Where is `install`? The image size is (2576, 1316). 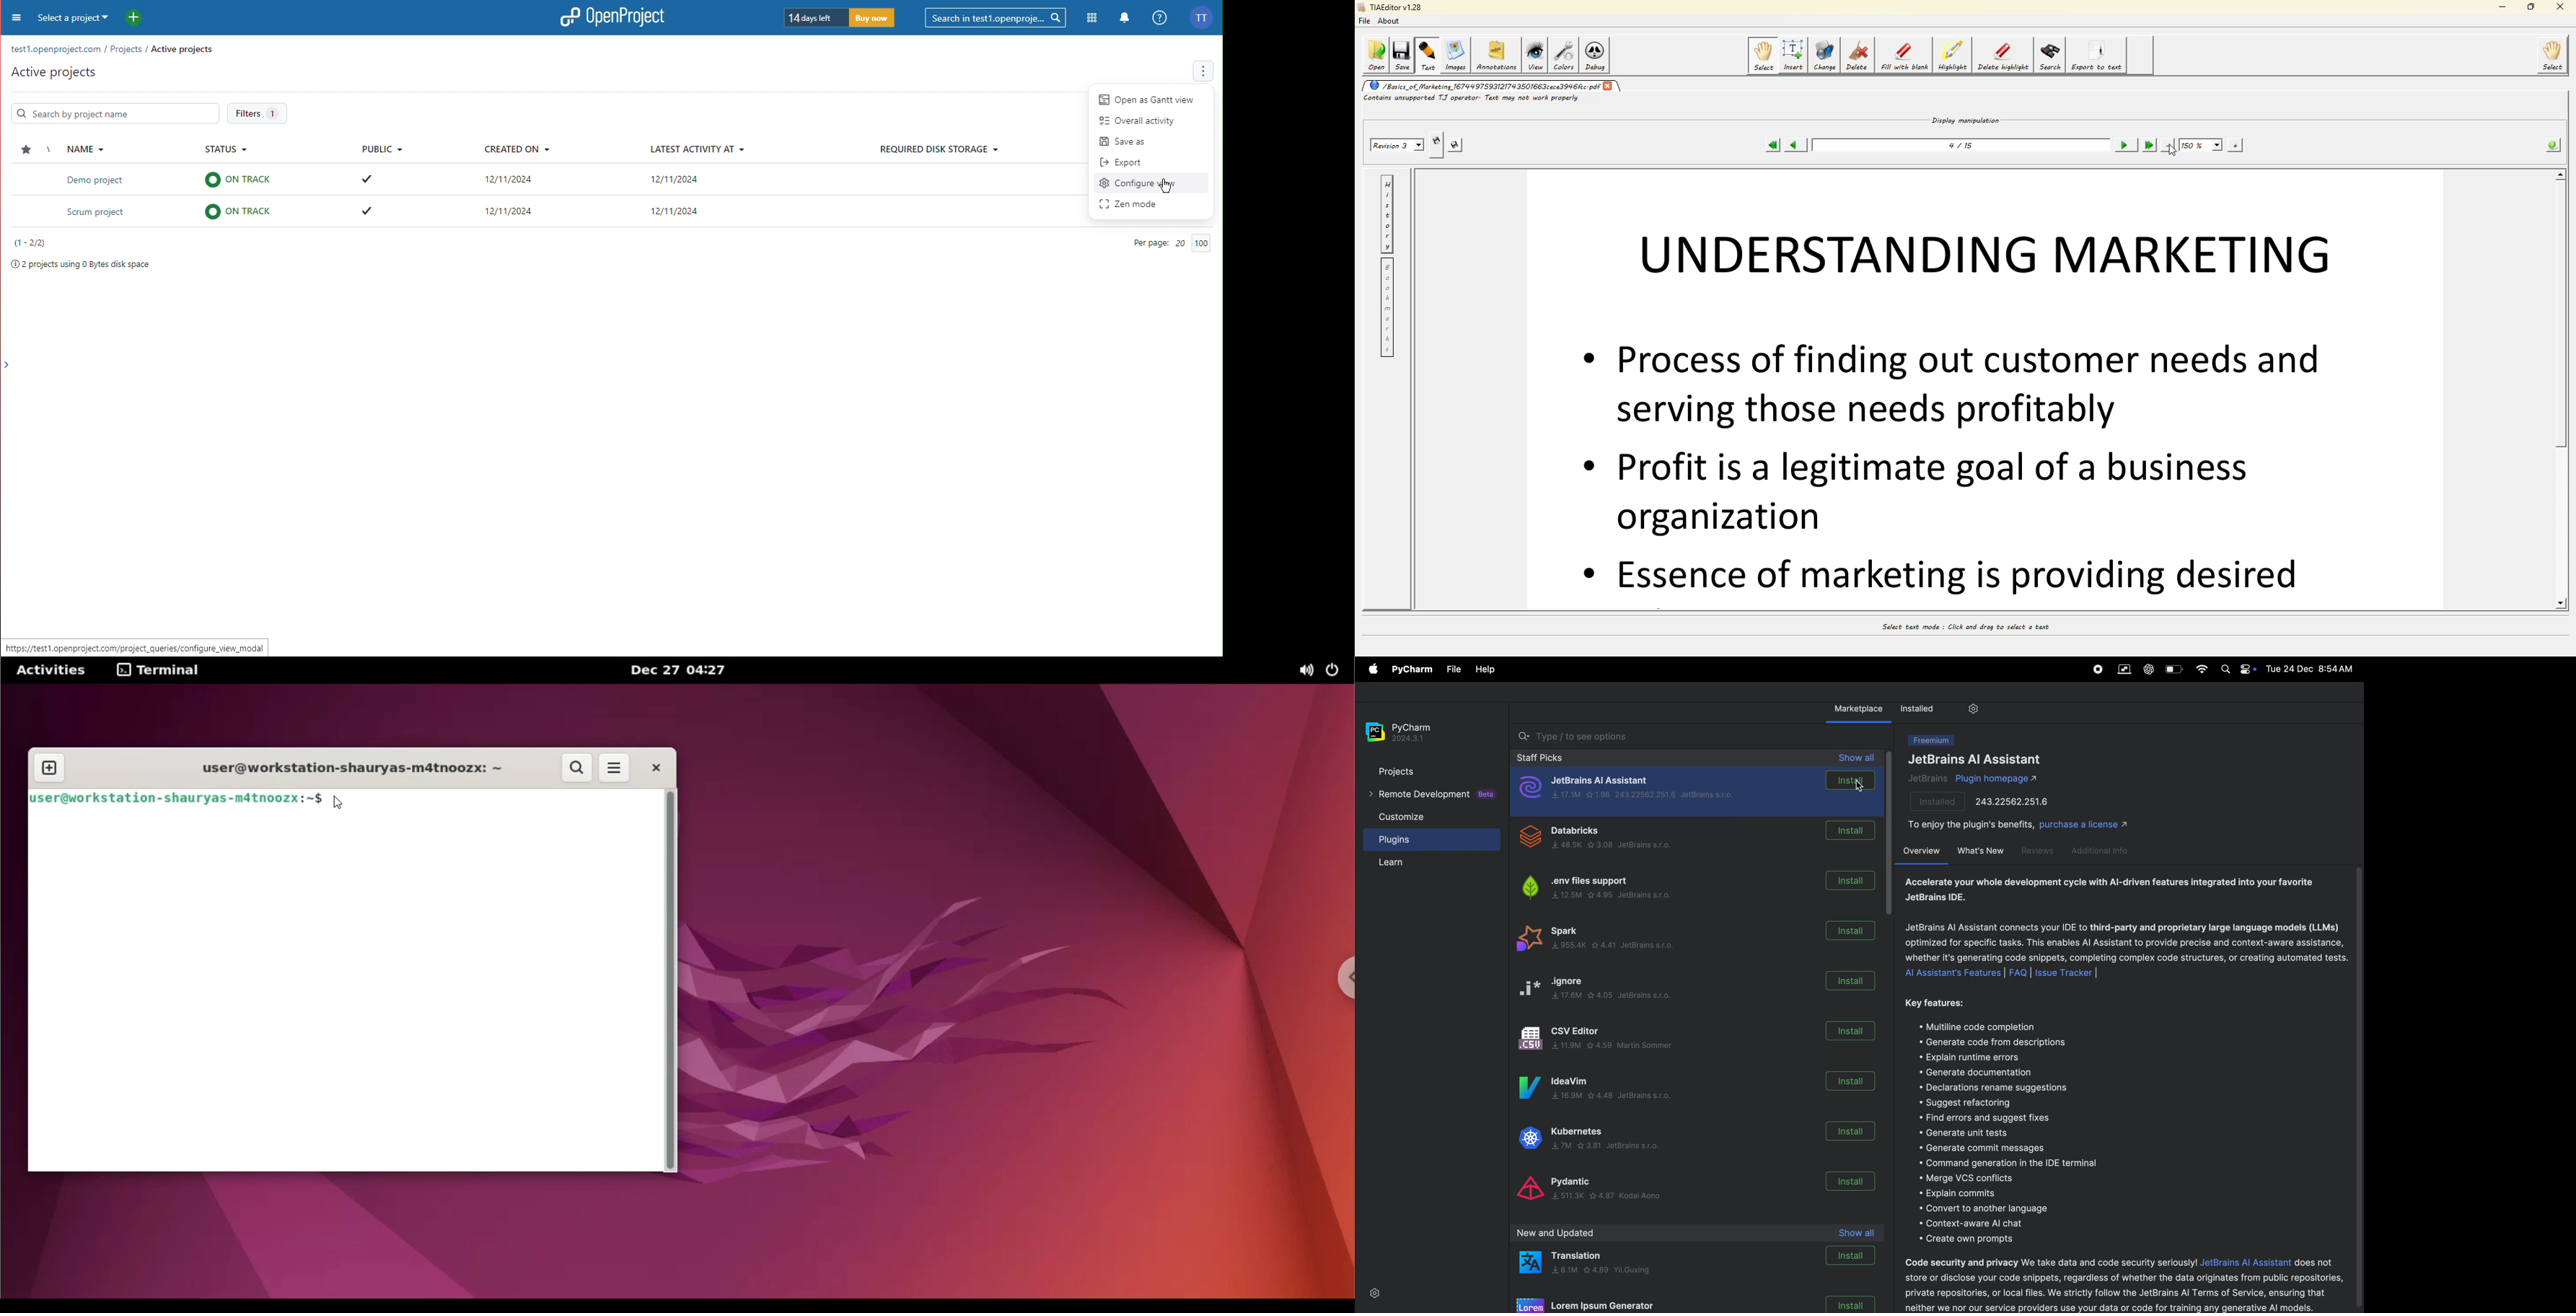
install is located at coordinates (1852, 1304).